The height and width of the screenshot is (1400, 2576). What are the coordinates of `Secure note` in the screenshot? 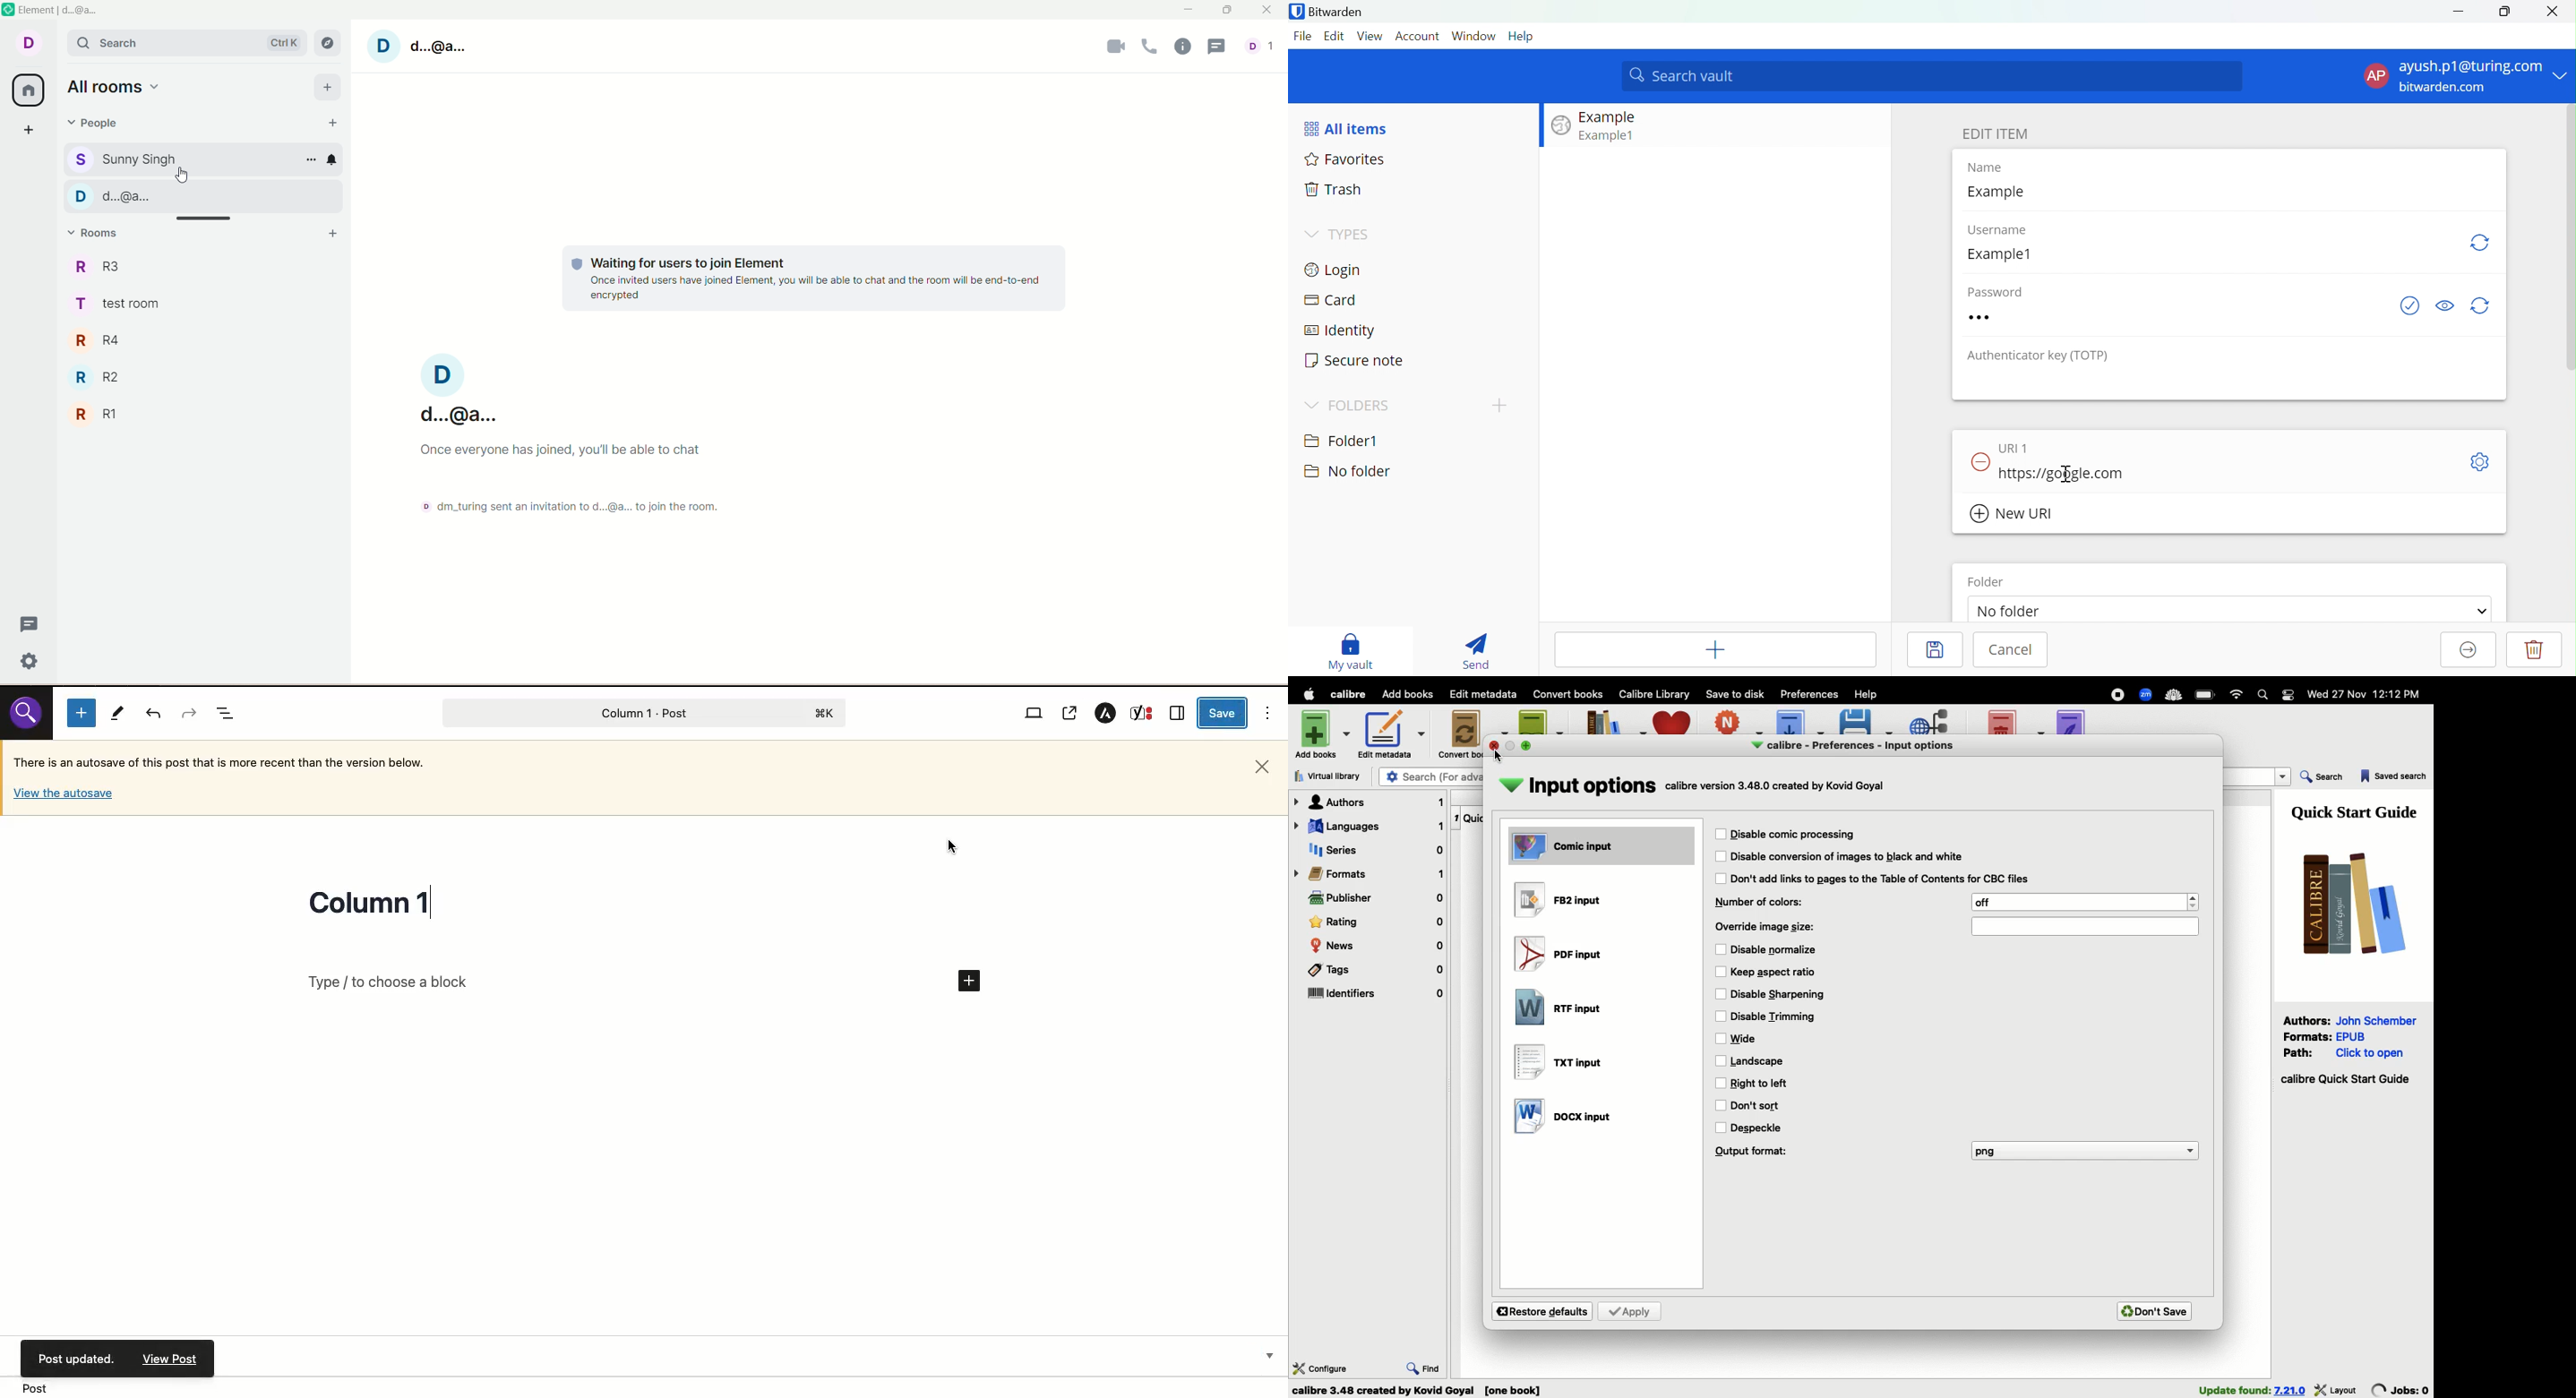 It's located at (1354, 361).